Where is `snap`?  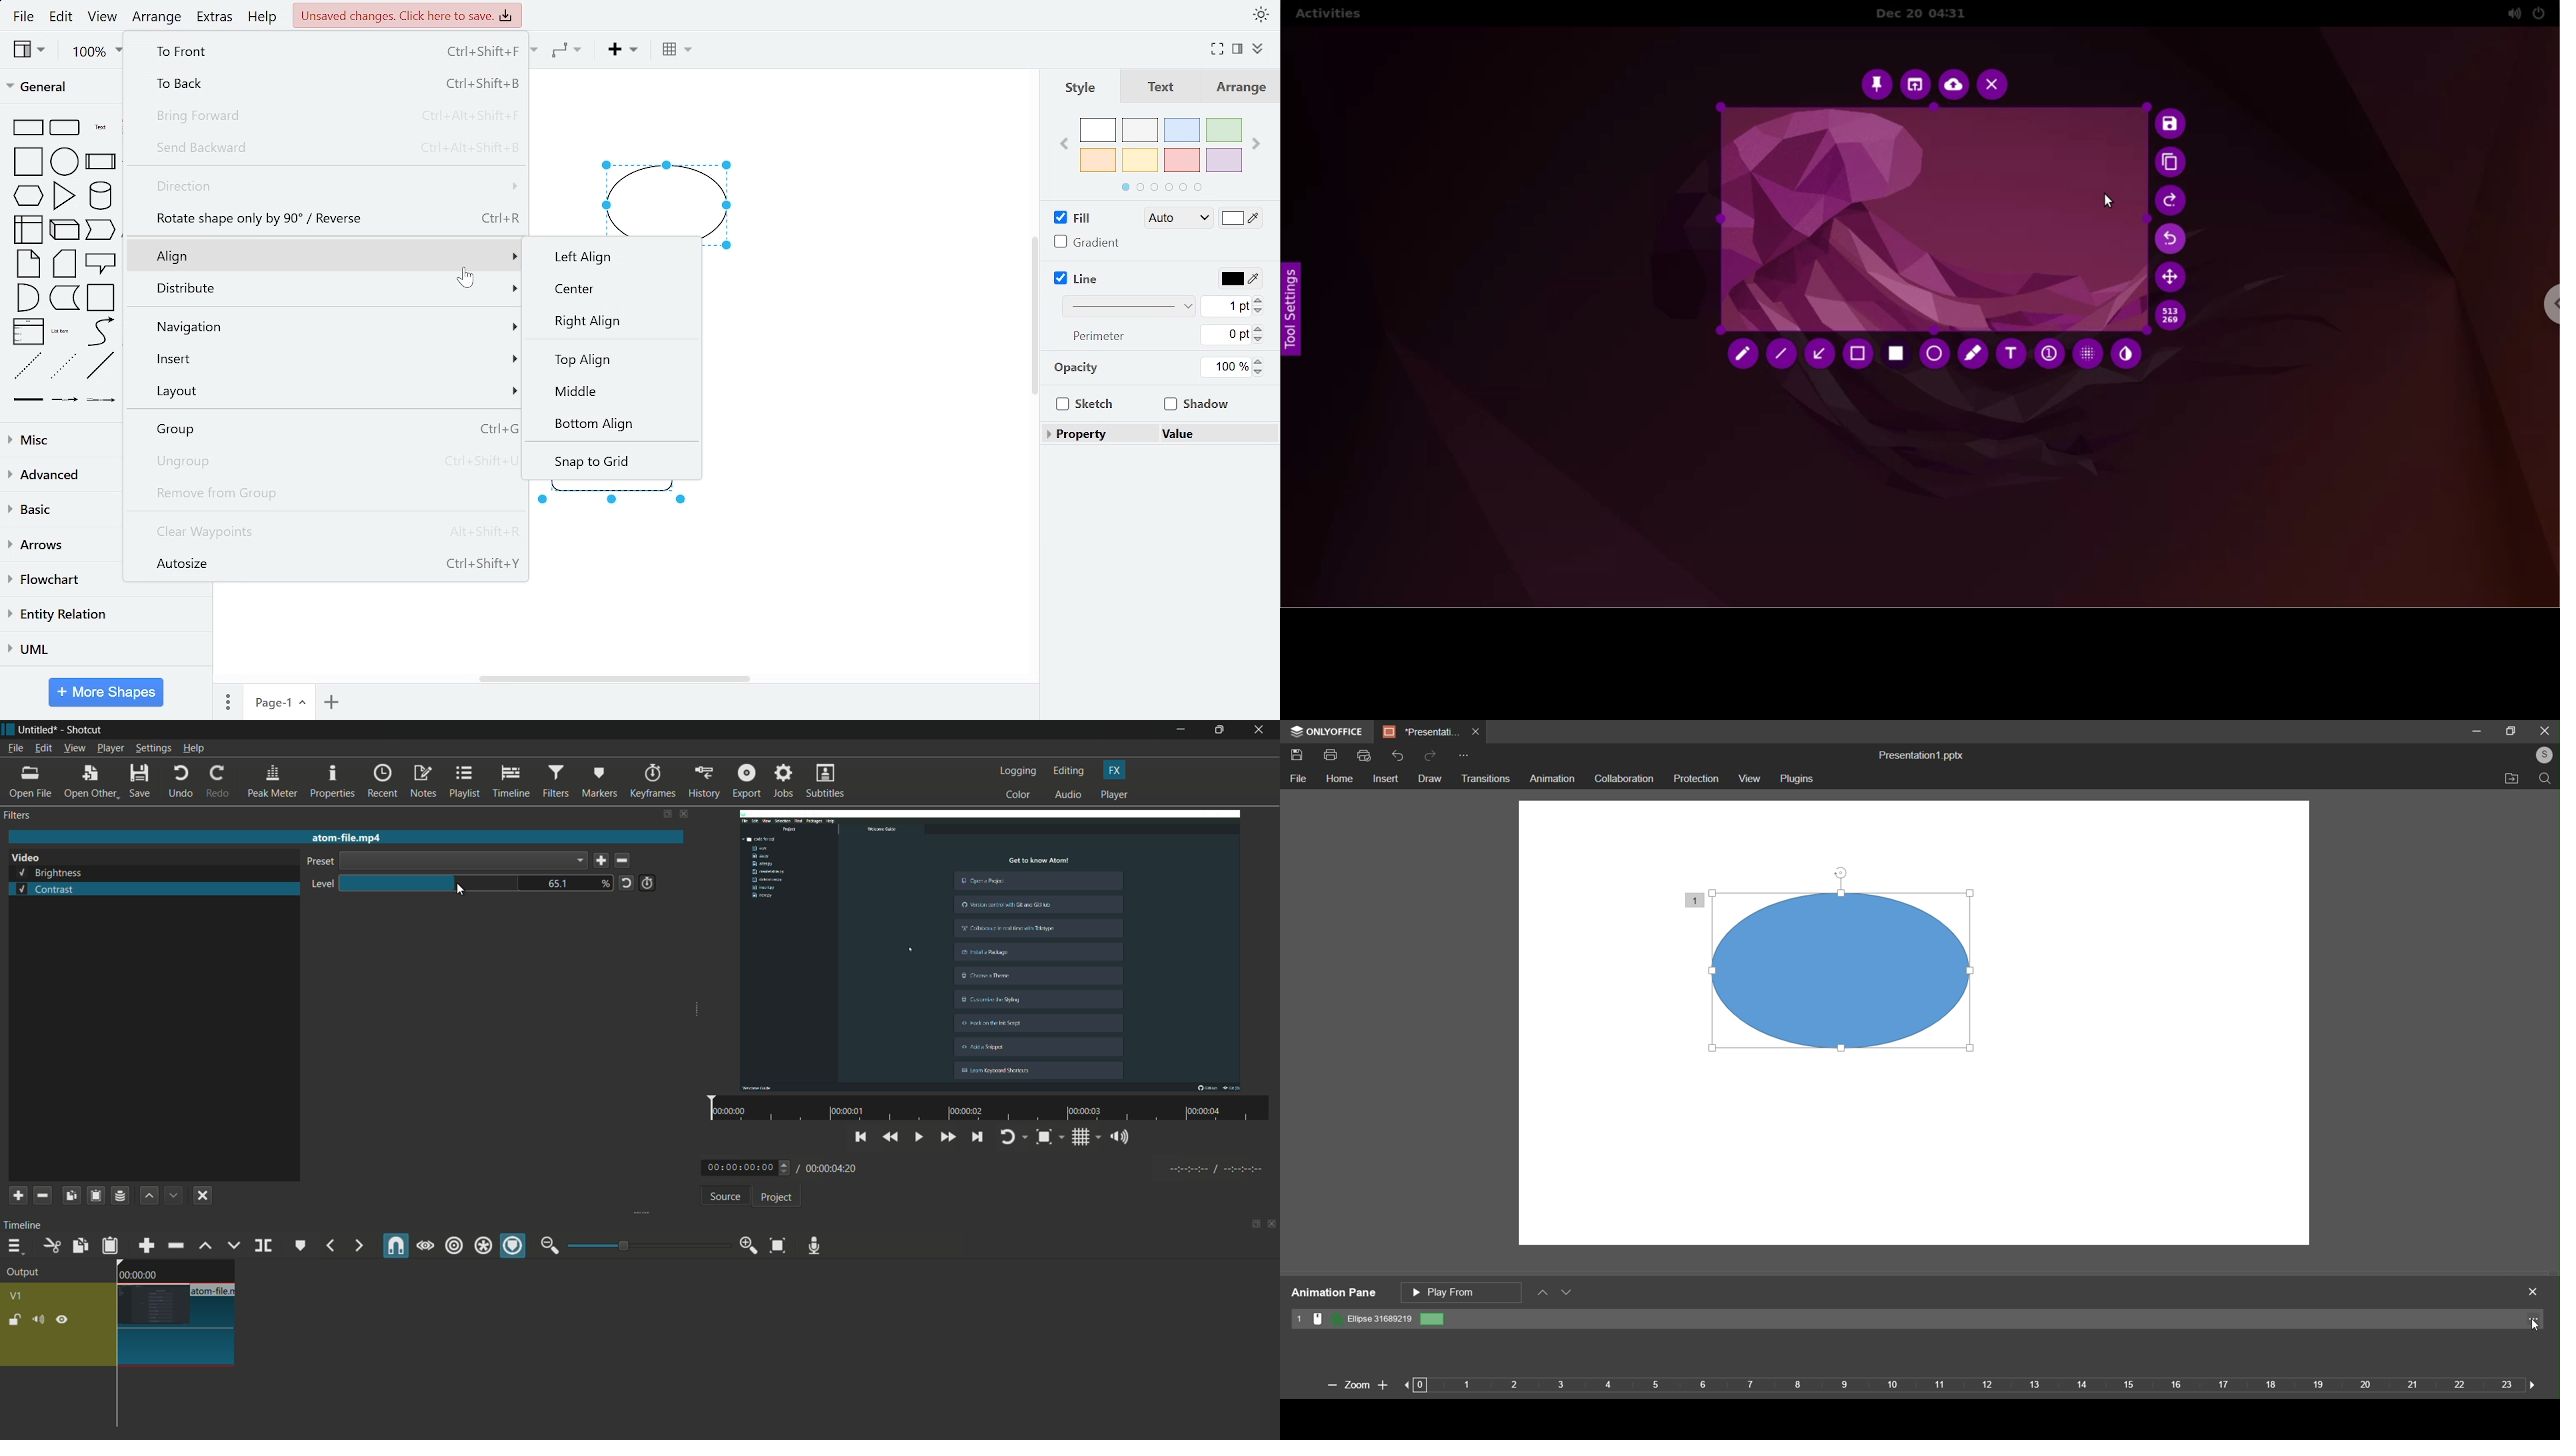
snap is located at coordinates (397, 1246).